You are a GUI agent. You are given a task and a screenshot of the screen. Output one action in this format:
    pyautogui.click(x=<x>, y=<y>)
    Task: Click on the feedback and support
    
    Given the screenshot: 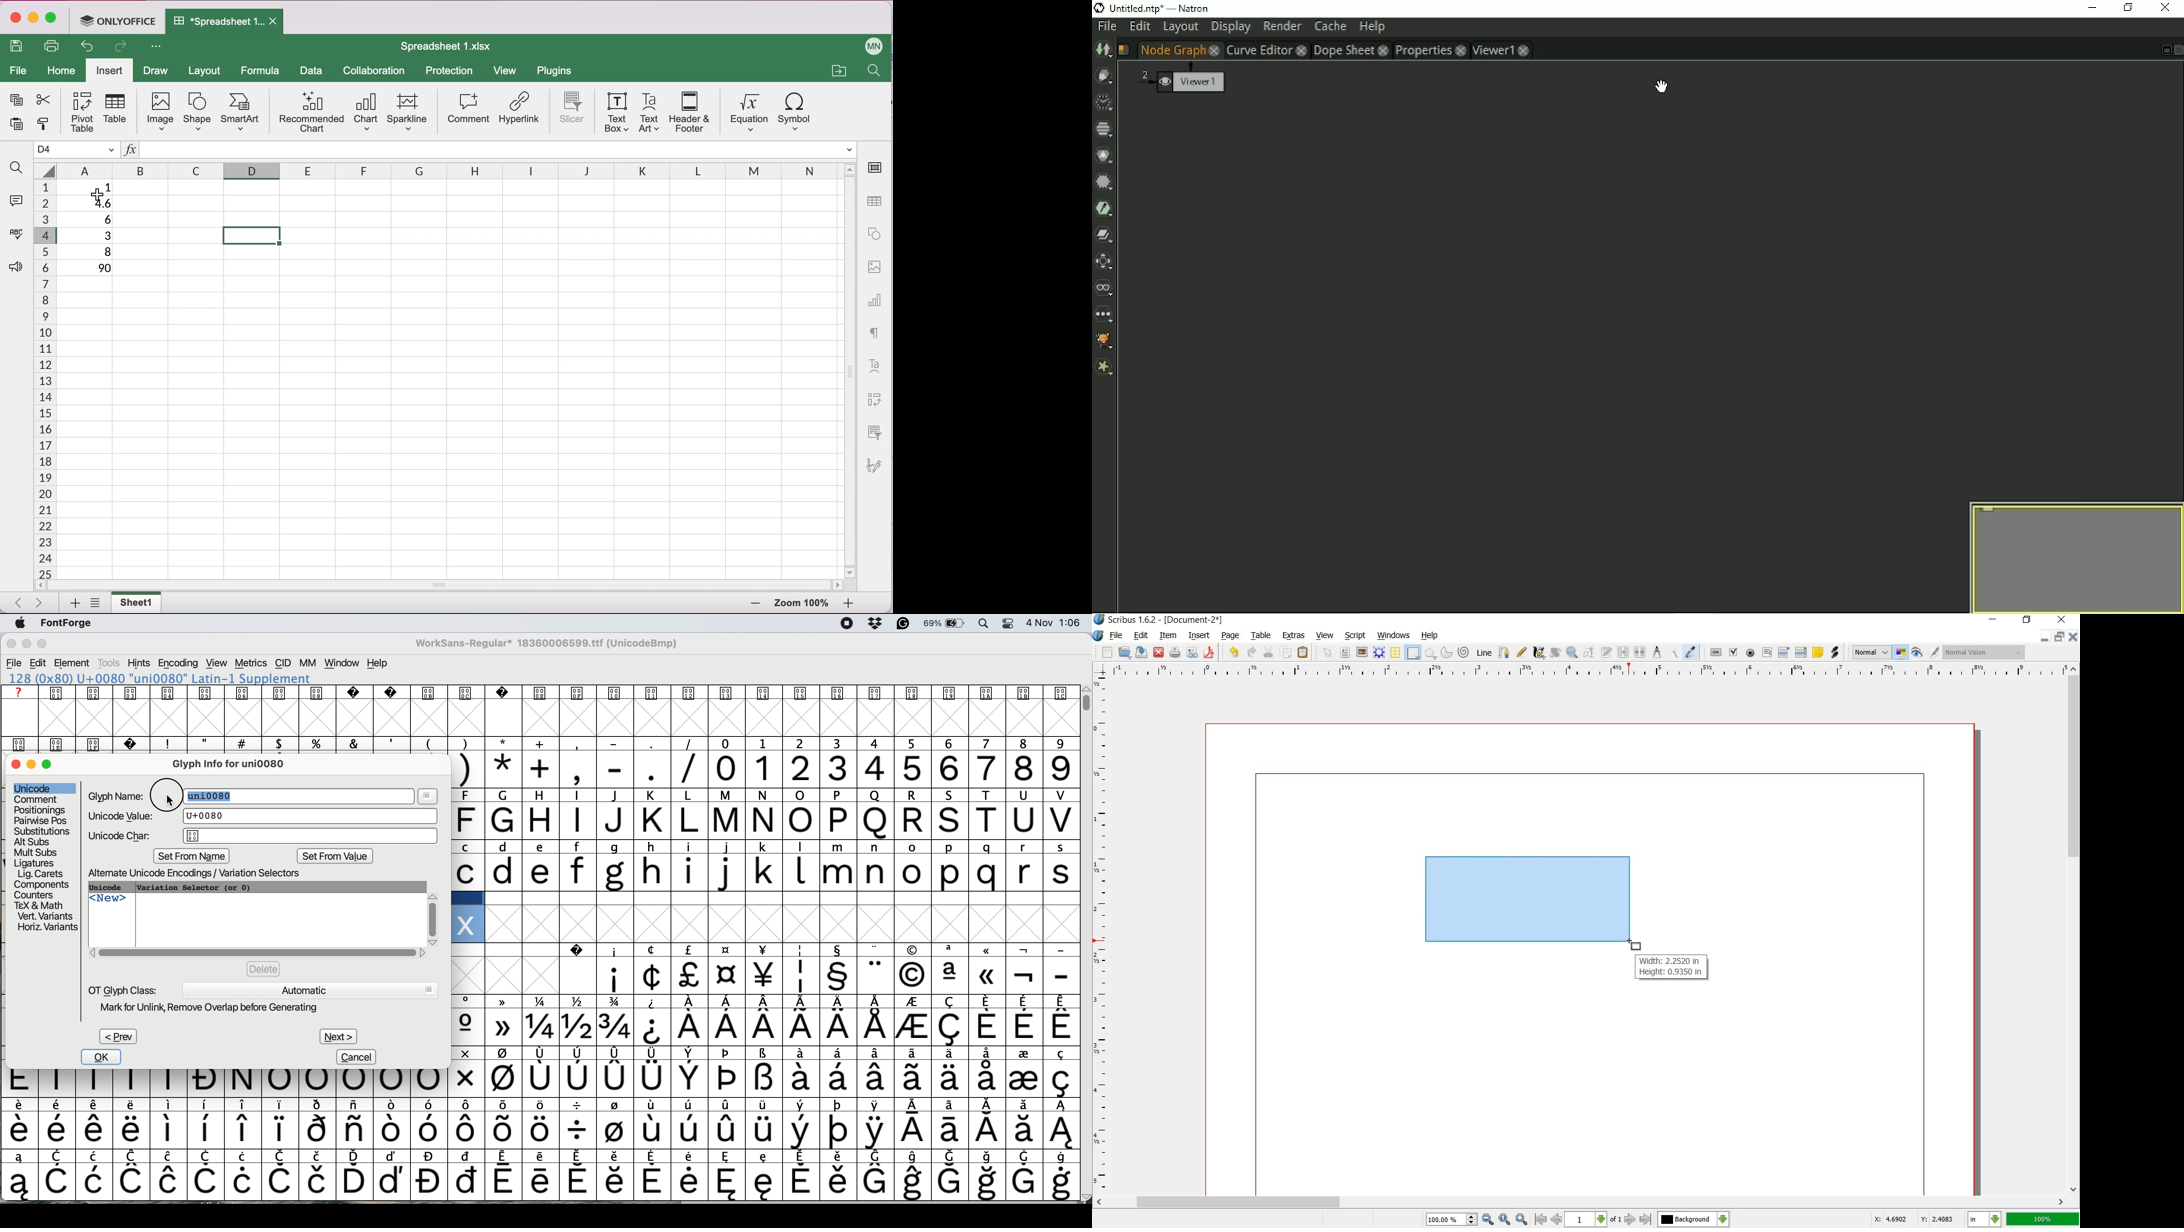 What is the action you would take?
    pyautogui.click(x=15, y=266)
    